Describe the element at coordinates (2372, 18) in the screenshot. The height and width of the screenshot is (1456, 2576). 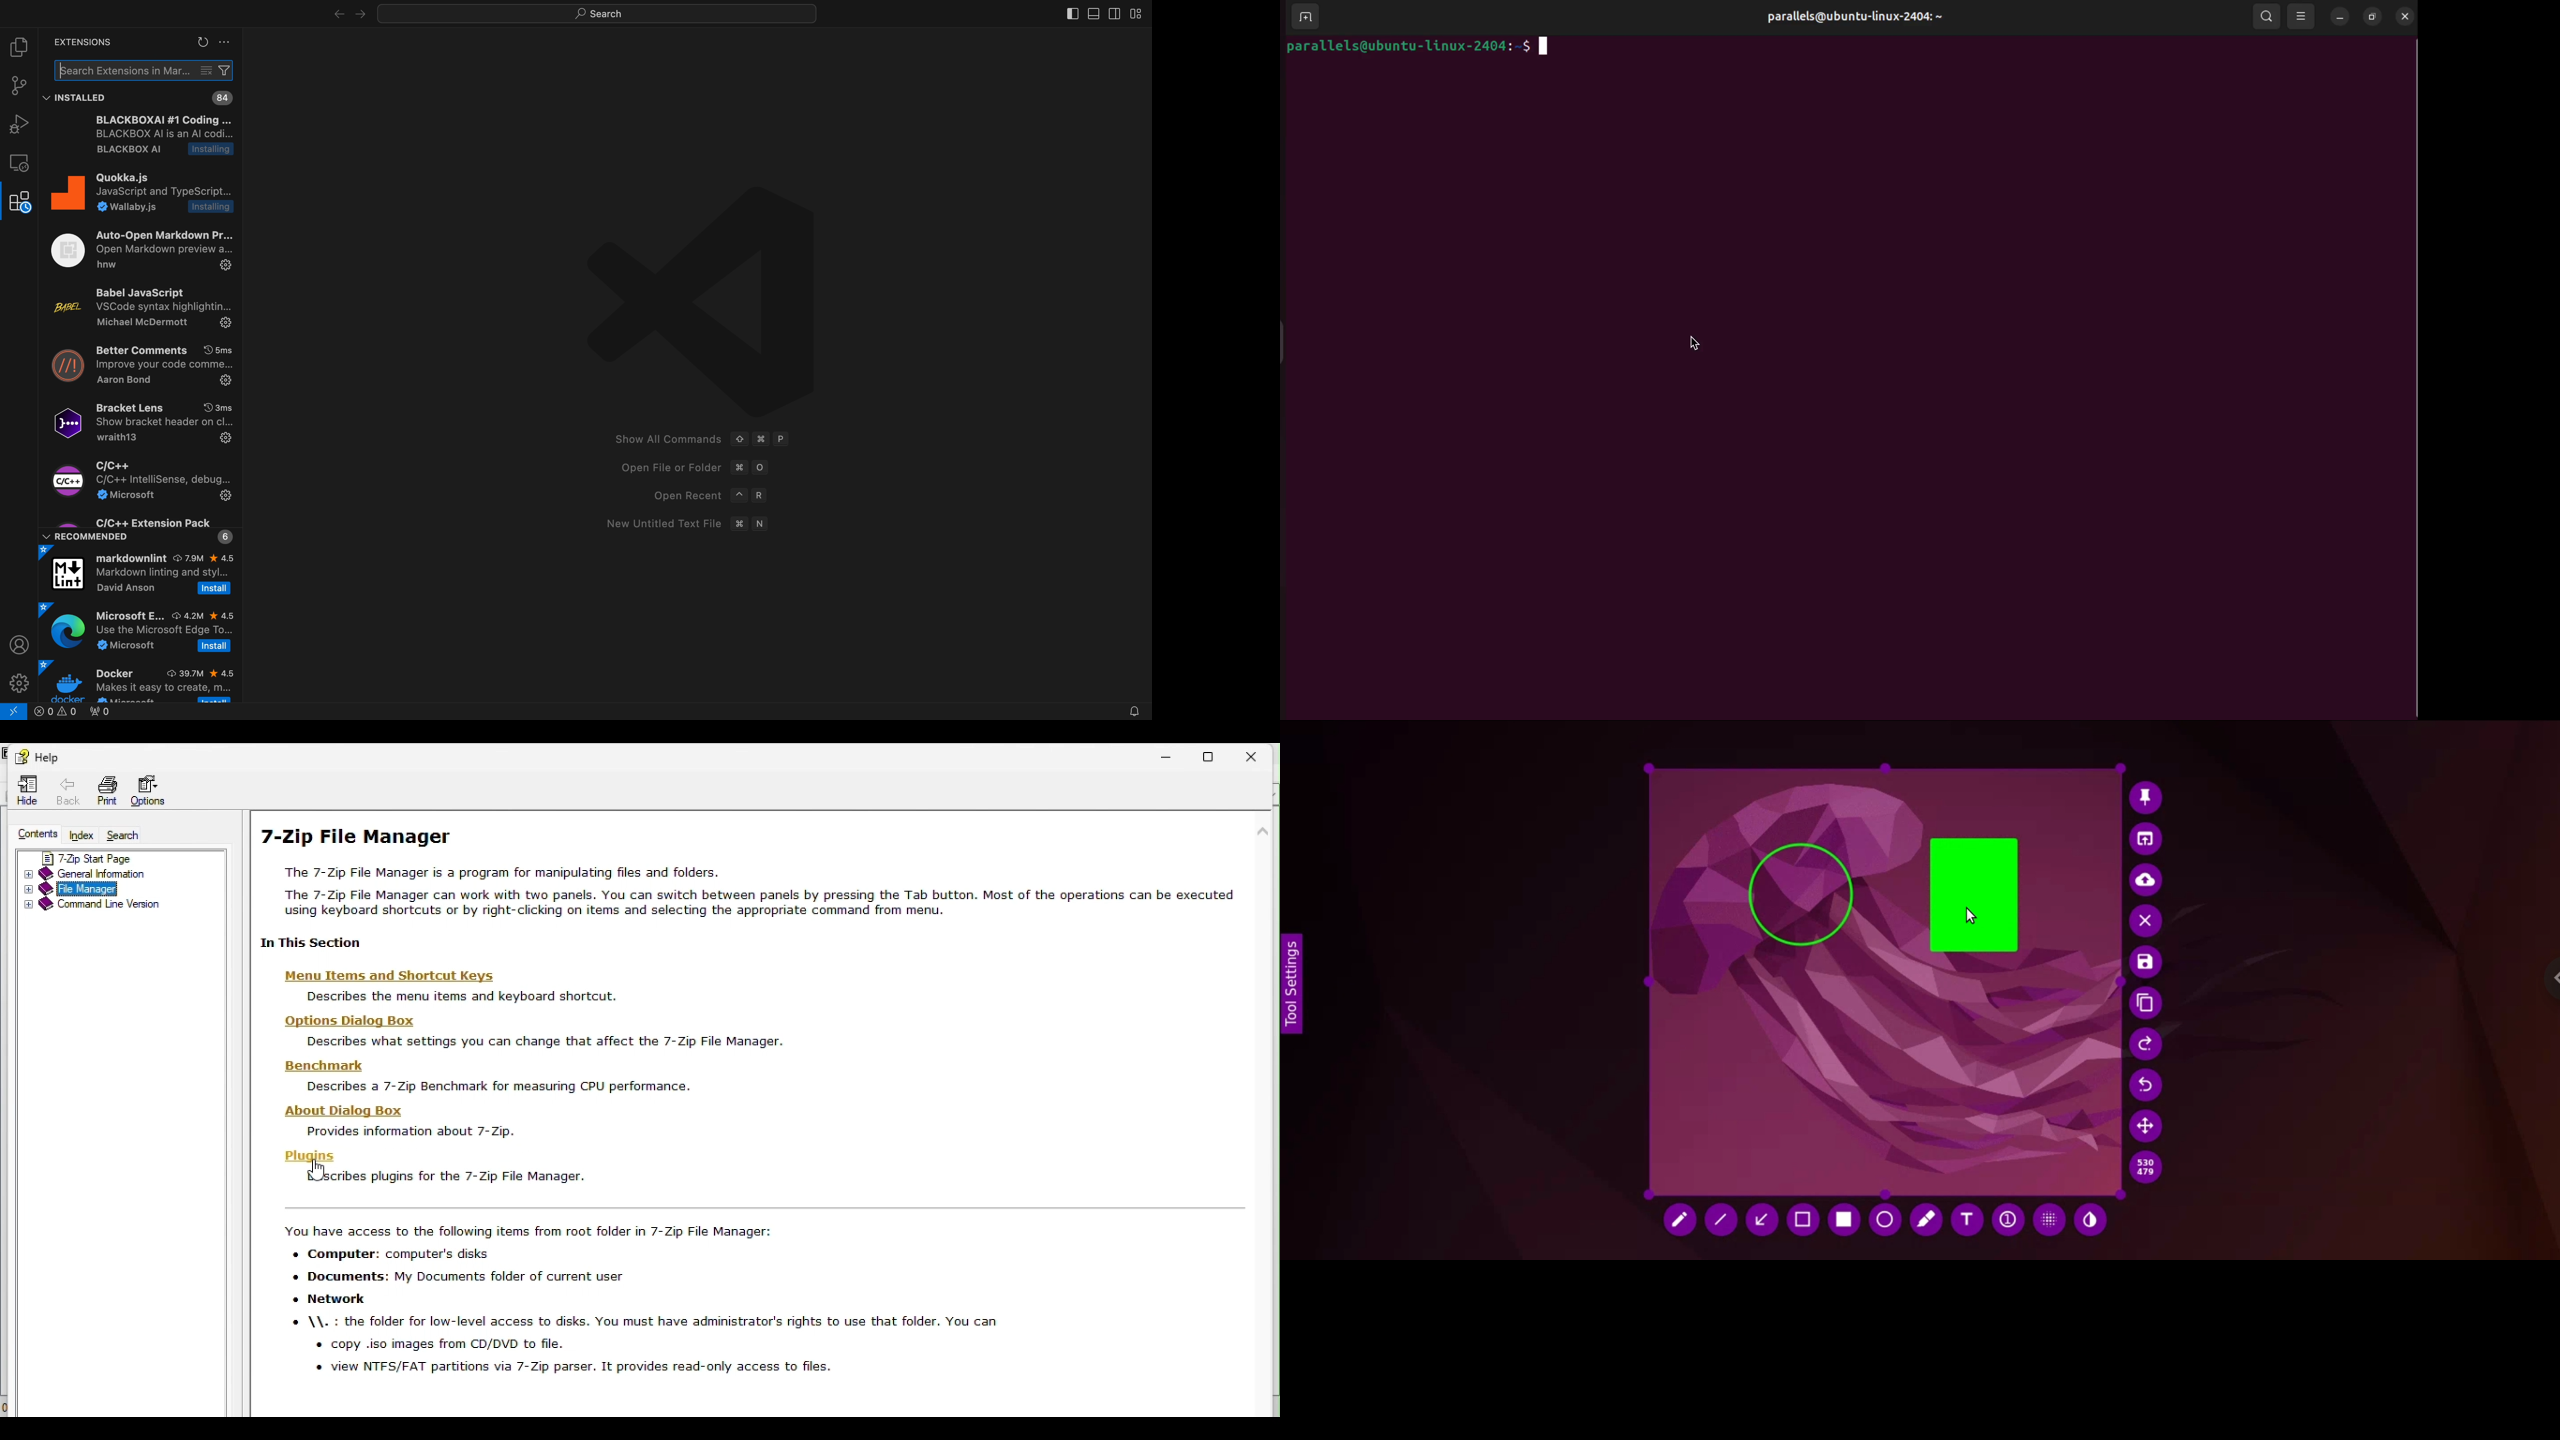
I see `resize ` at that location.